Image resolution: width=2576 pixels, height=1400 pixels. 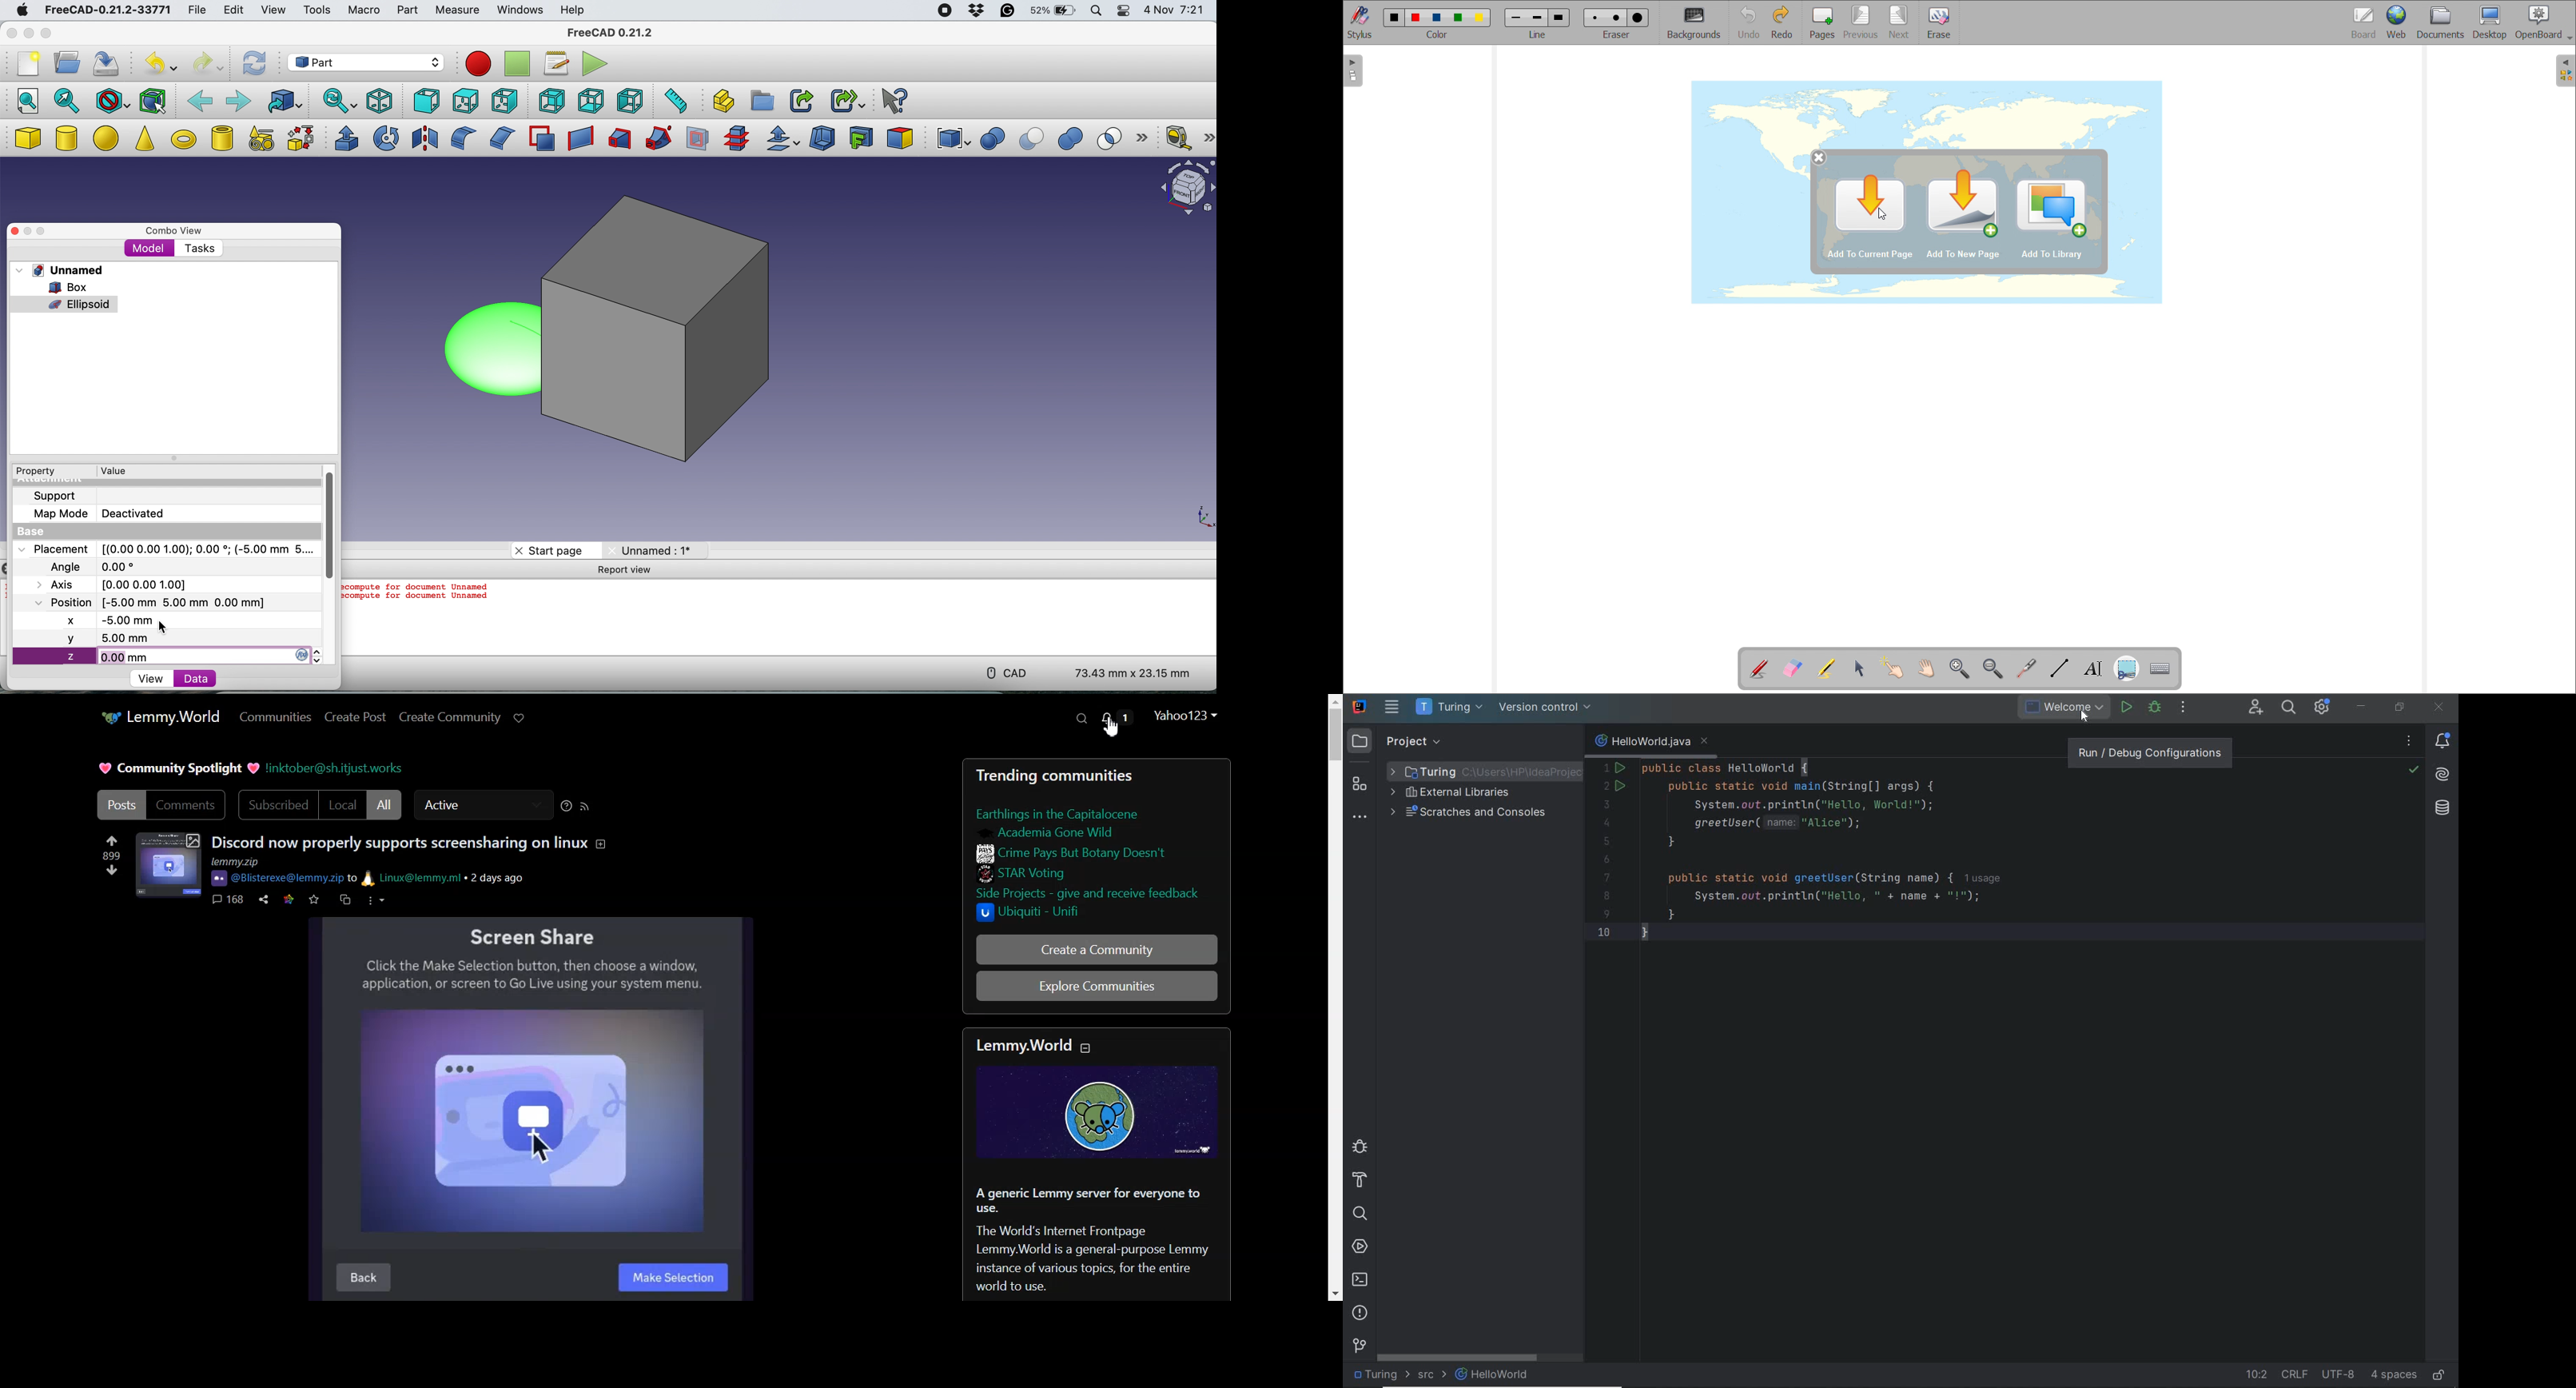 I want to click on undo, so click(x=158, y=64).